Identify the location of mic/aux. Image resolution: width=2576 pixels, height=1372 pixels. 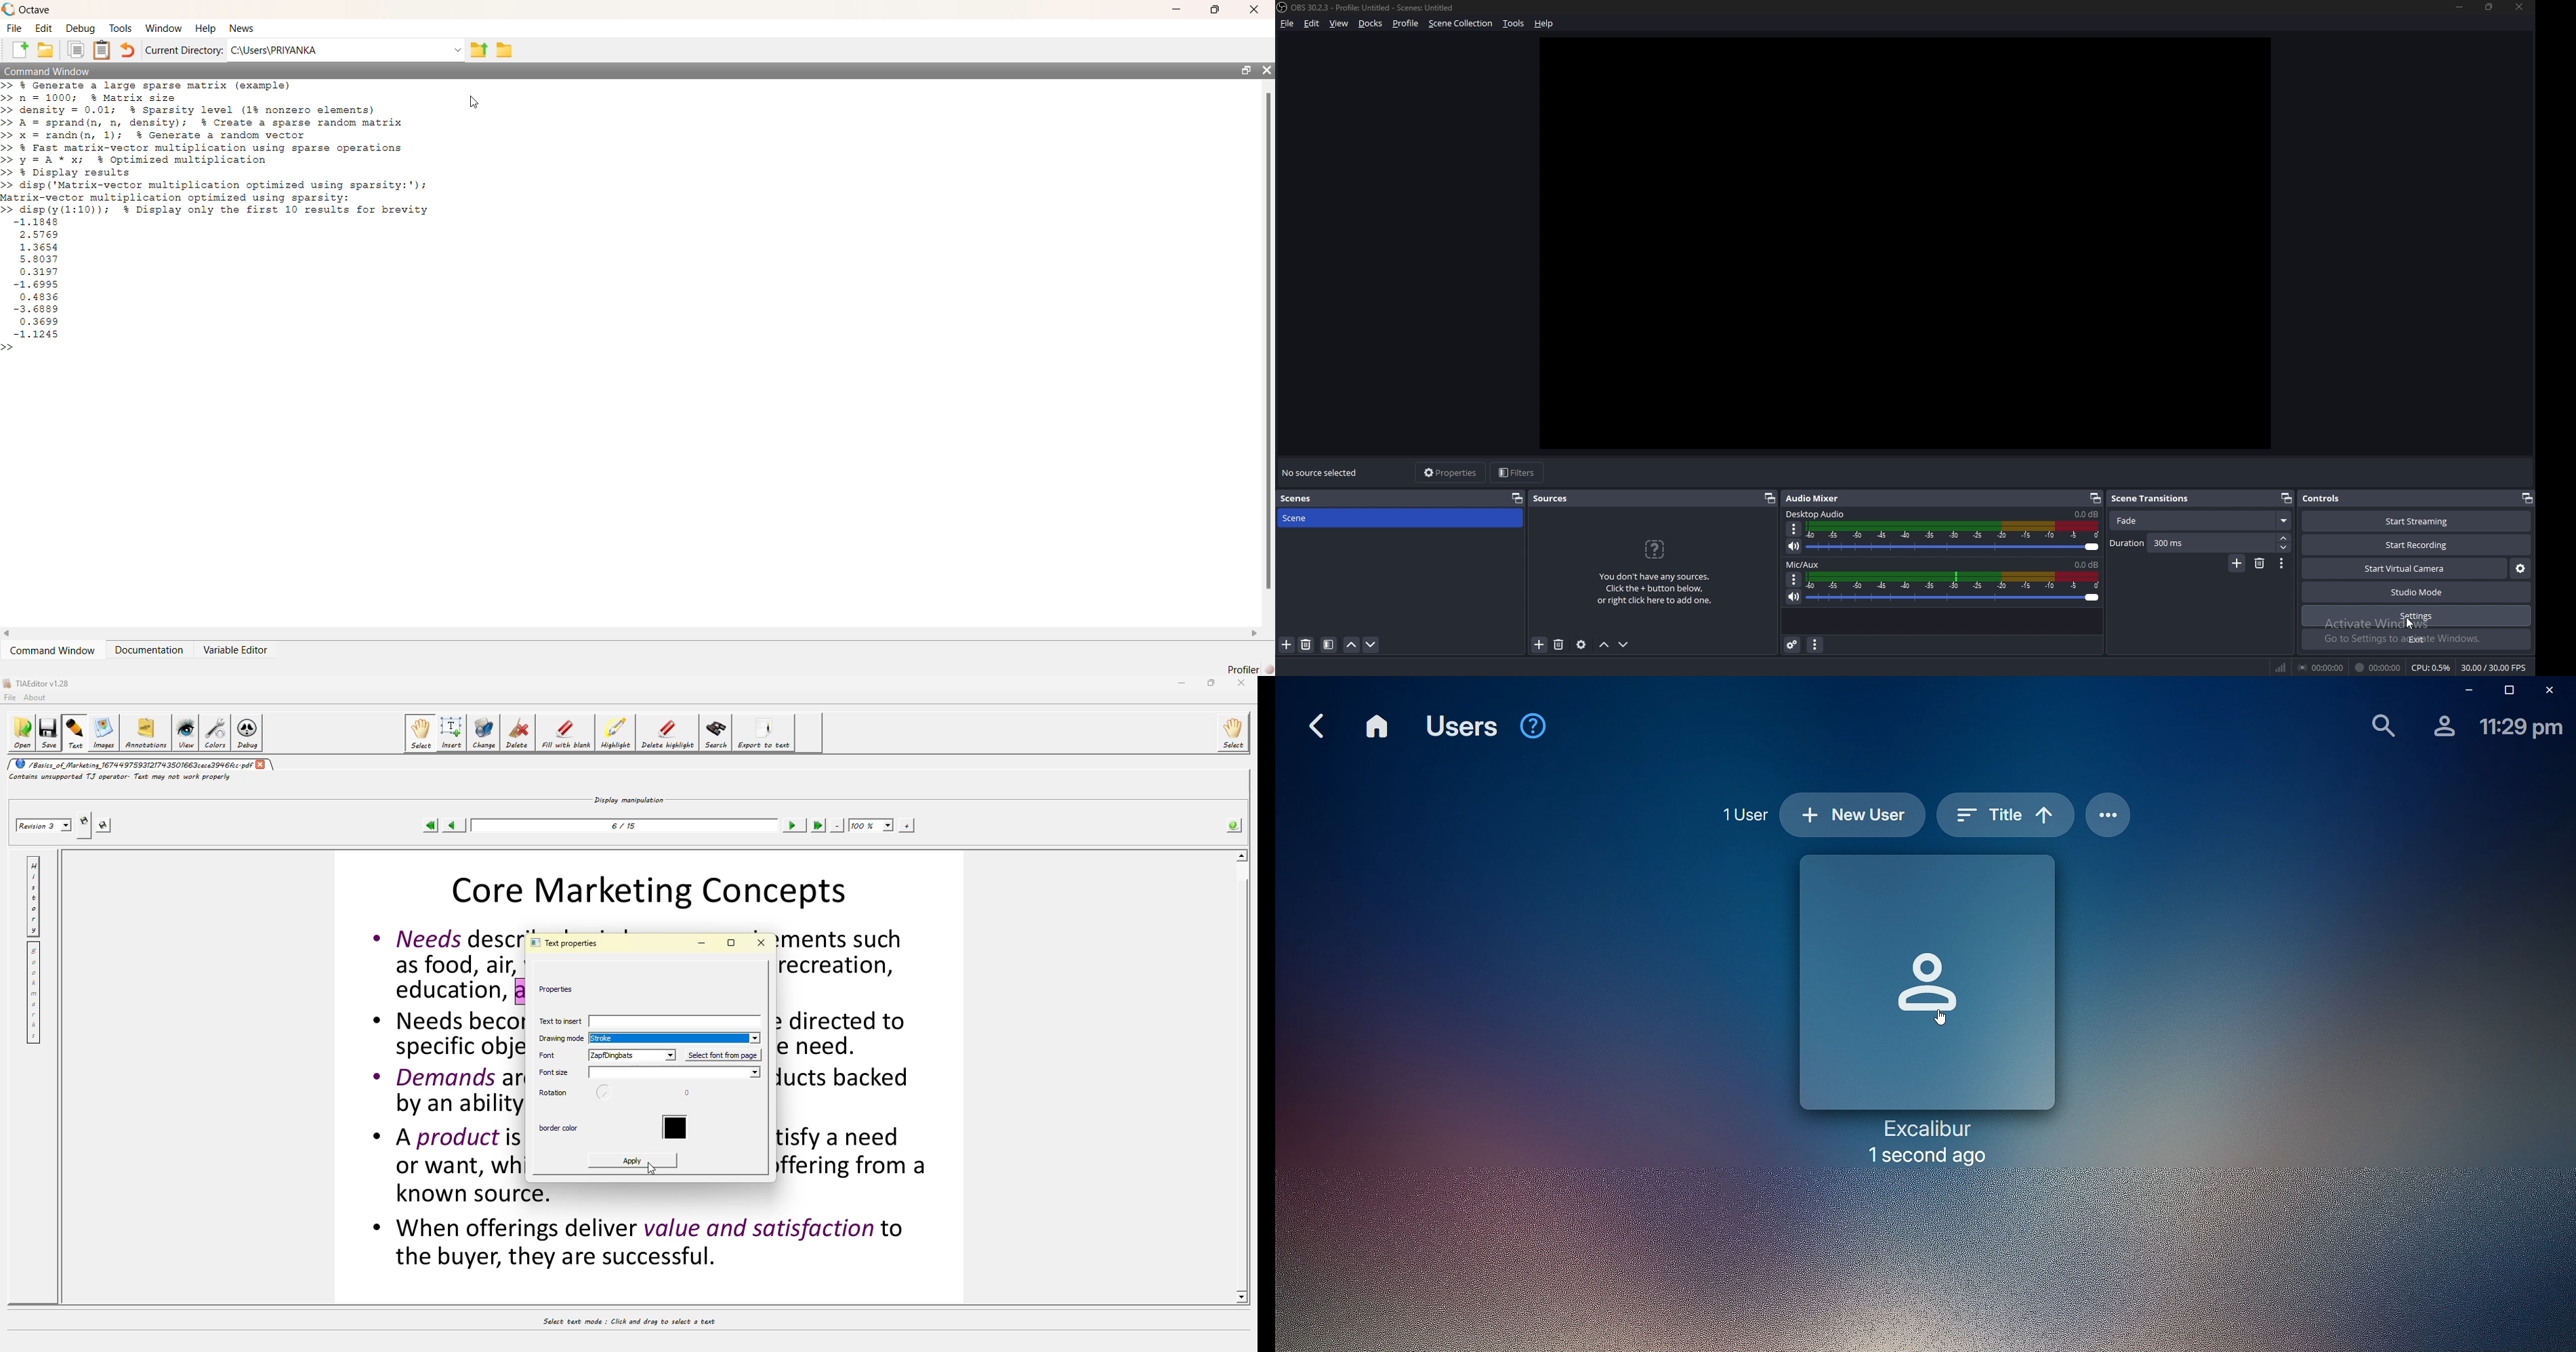
(1804, 565).